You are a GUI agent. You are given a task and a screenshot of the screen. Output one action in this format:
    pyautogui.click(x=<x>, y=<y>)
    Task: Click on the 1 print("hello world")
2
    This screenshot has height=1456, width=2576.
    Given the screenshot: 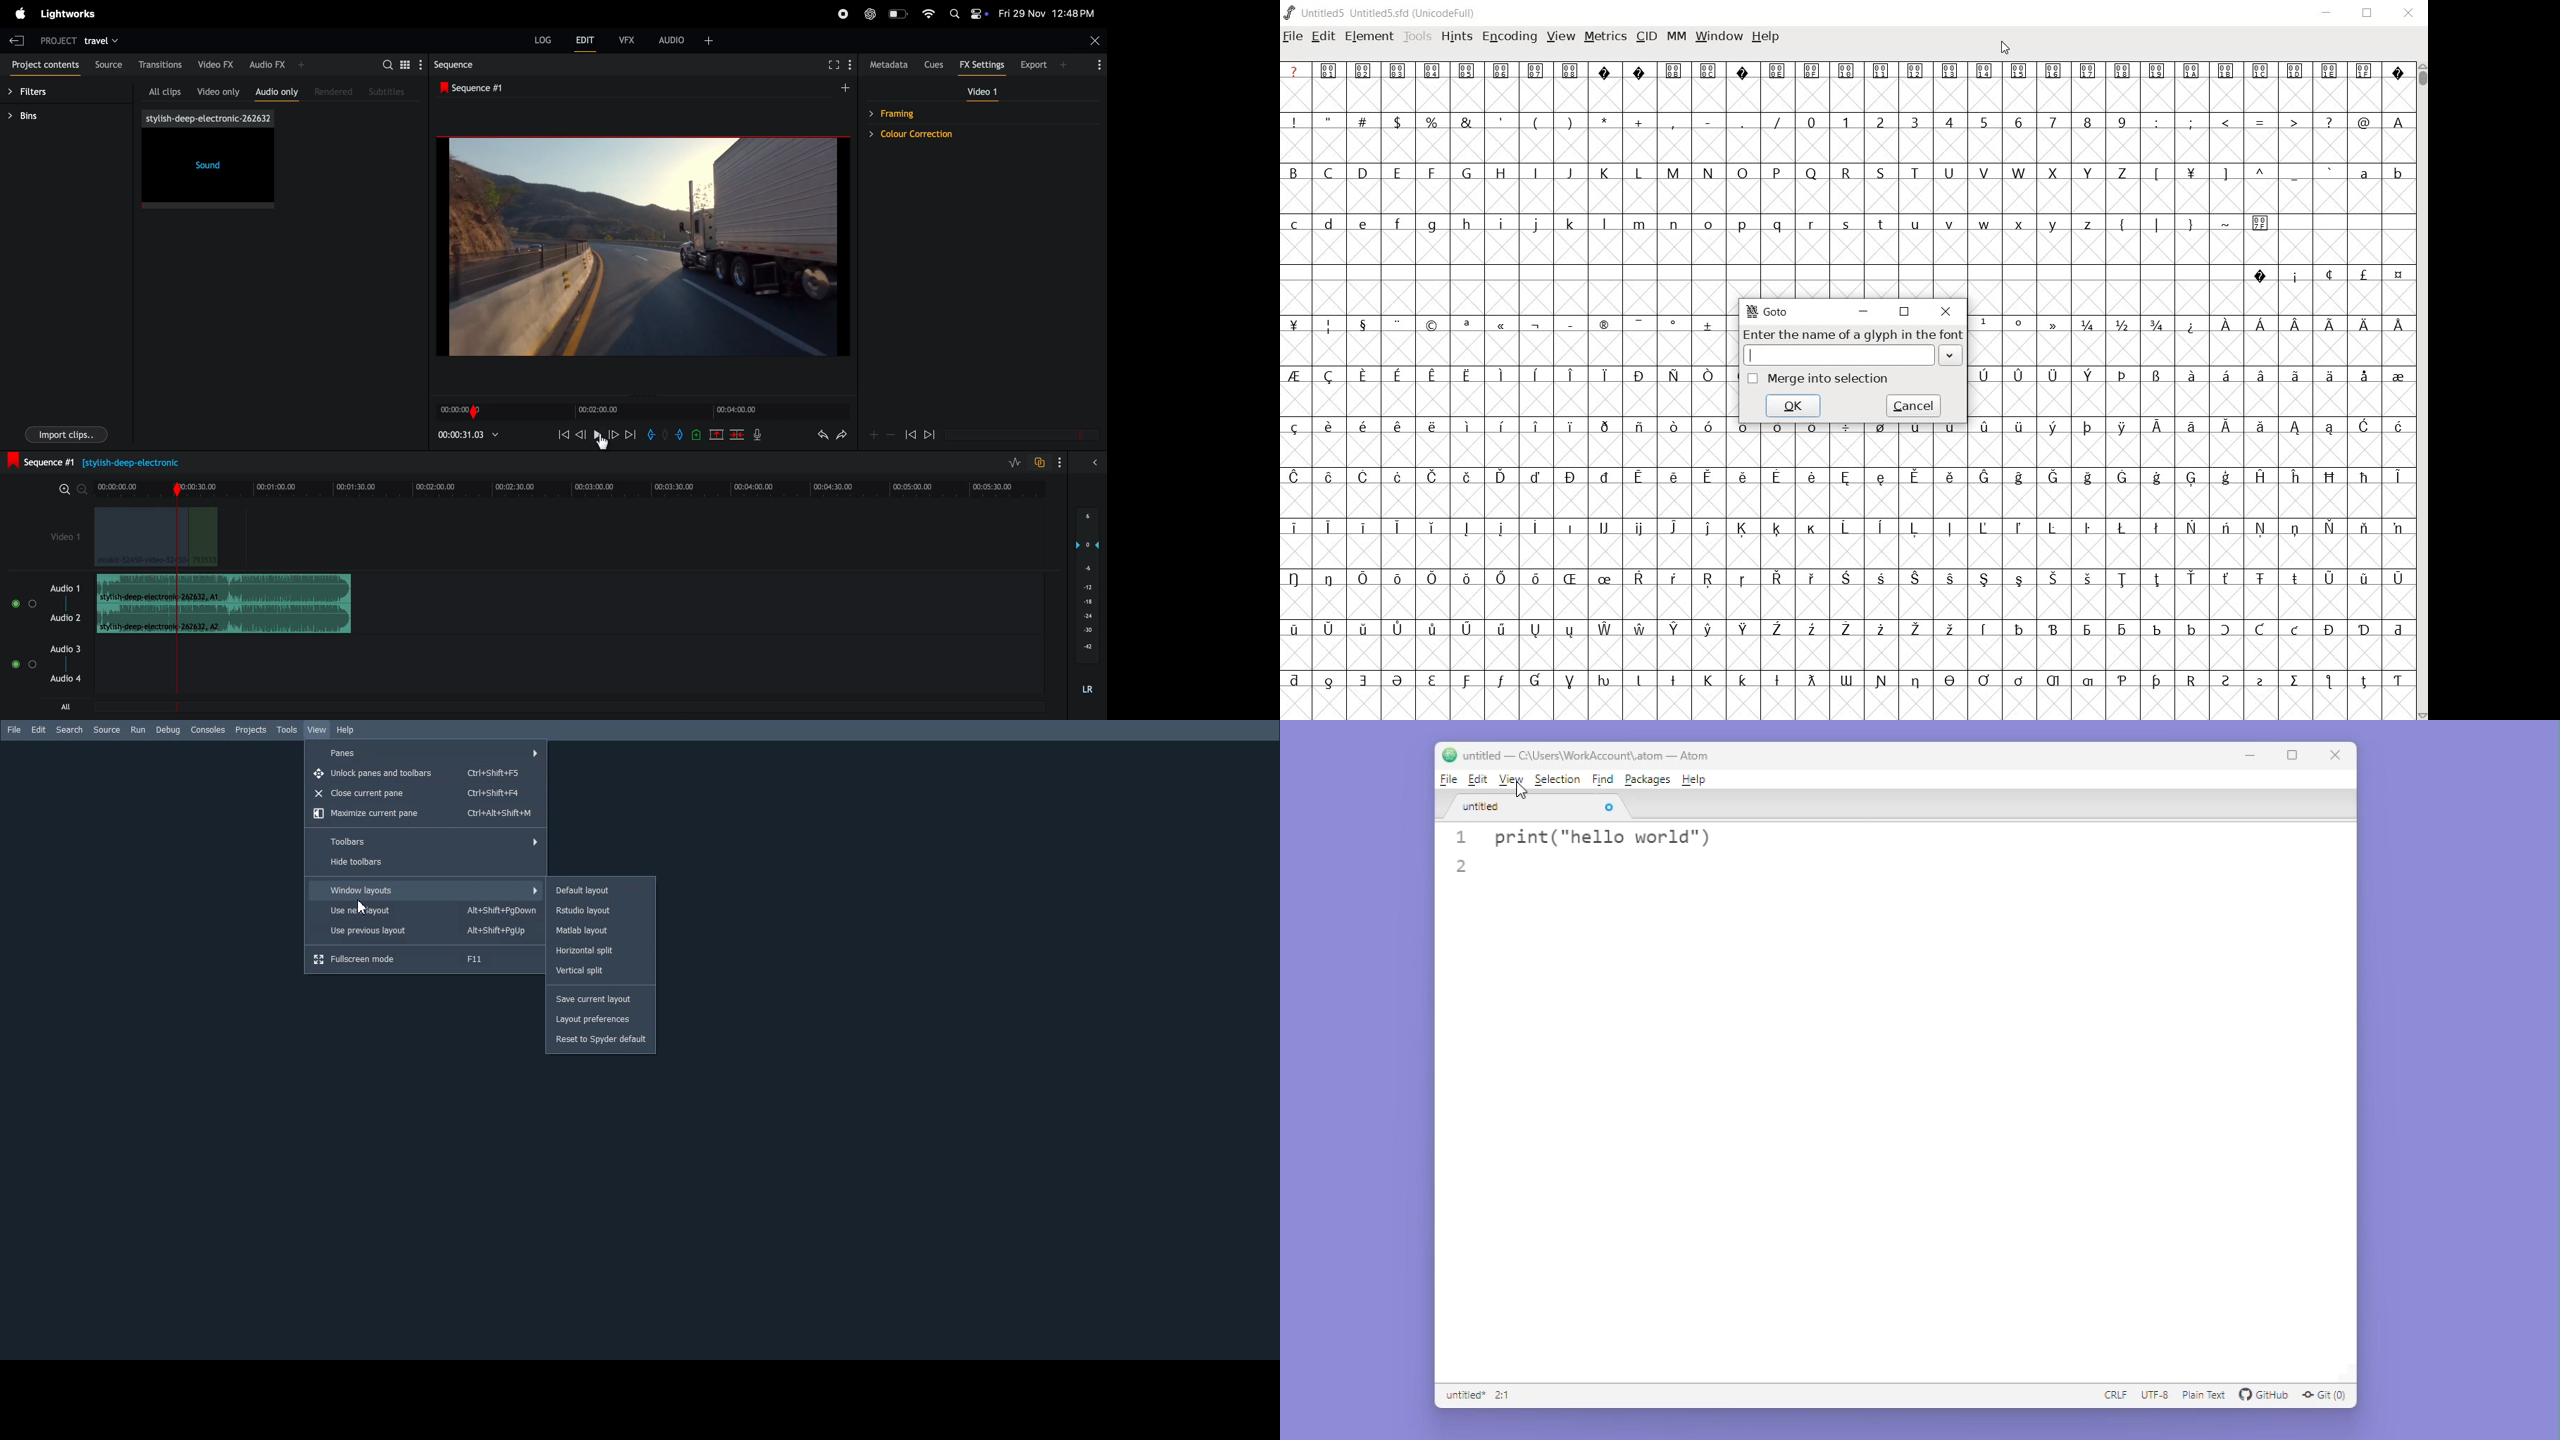 What is the action you would take?
    pyautogui.click(x=1646, y=857)
    